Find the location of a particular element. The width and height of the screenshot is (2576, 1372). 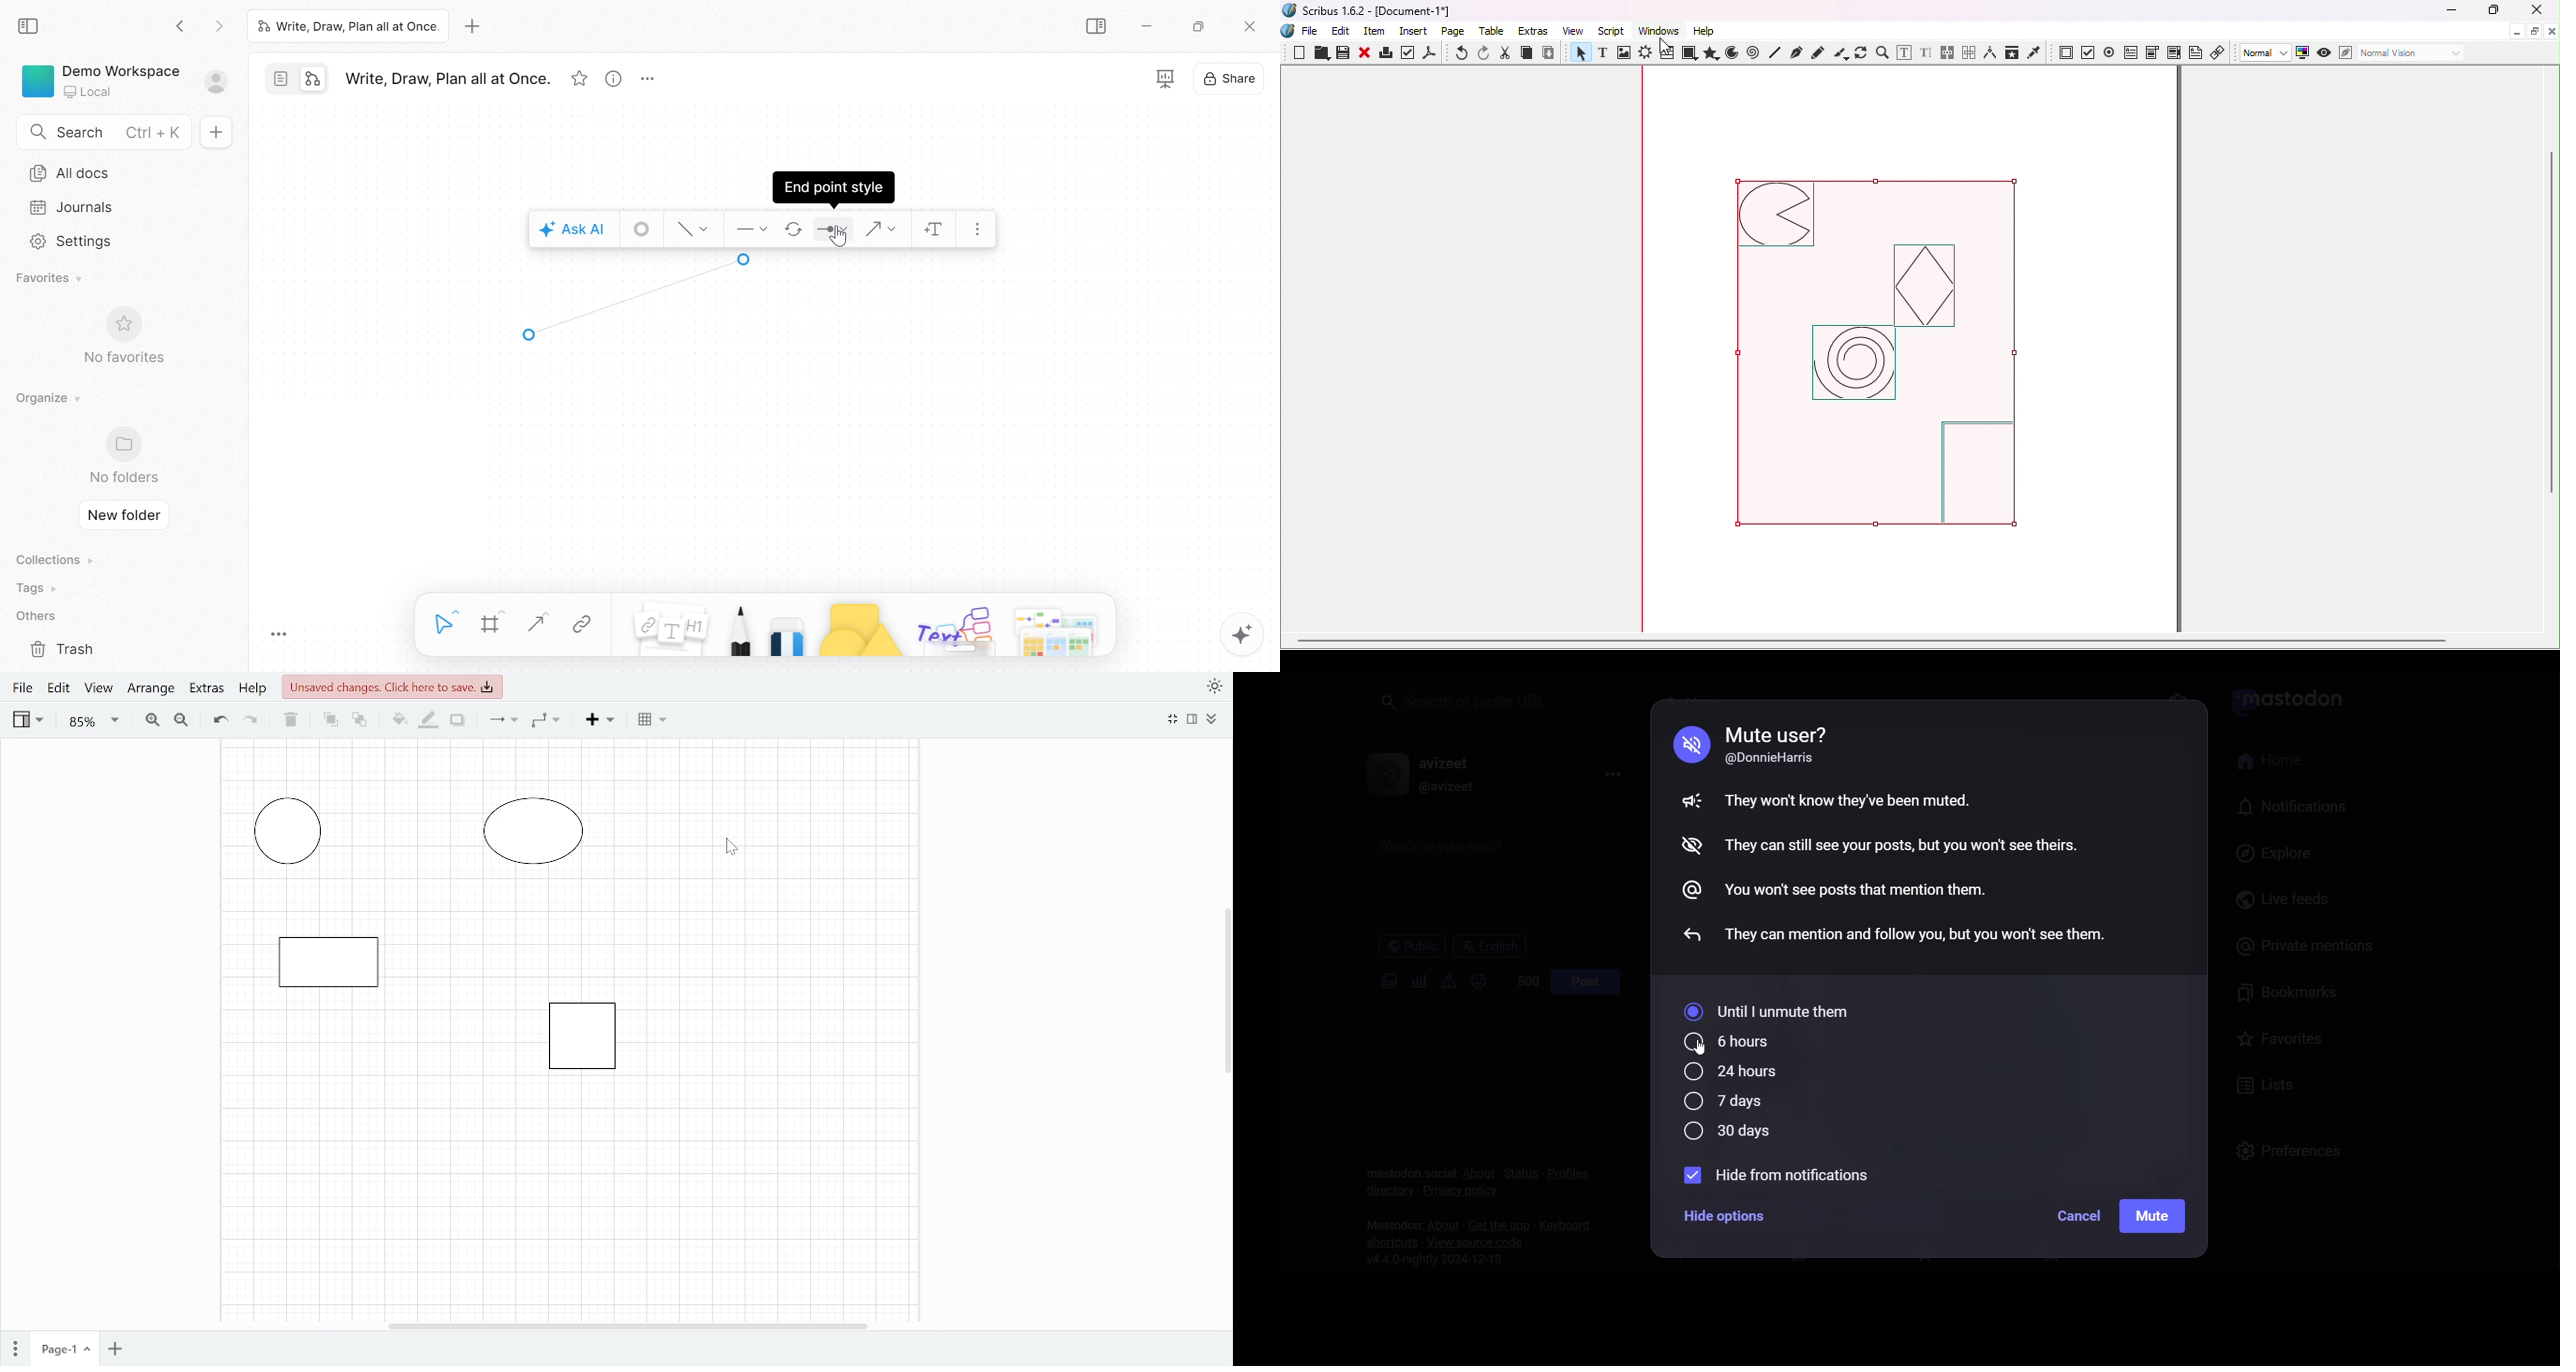

Rectangle is located at coordinates (328, 959).